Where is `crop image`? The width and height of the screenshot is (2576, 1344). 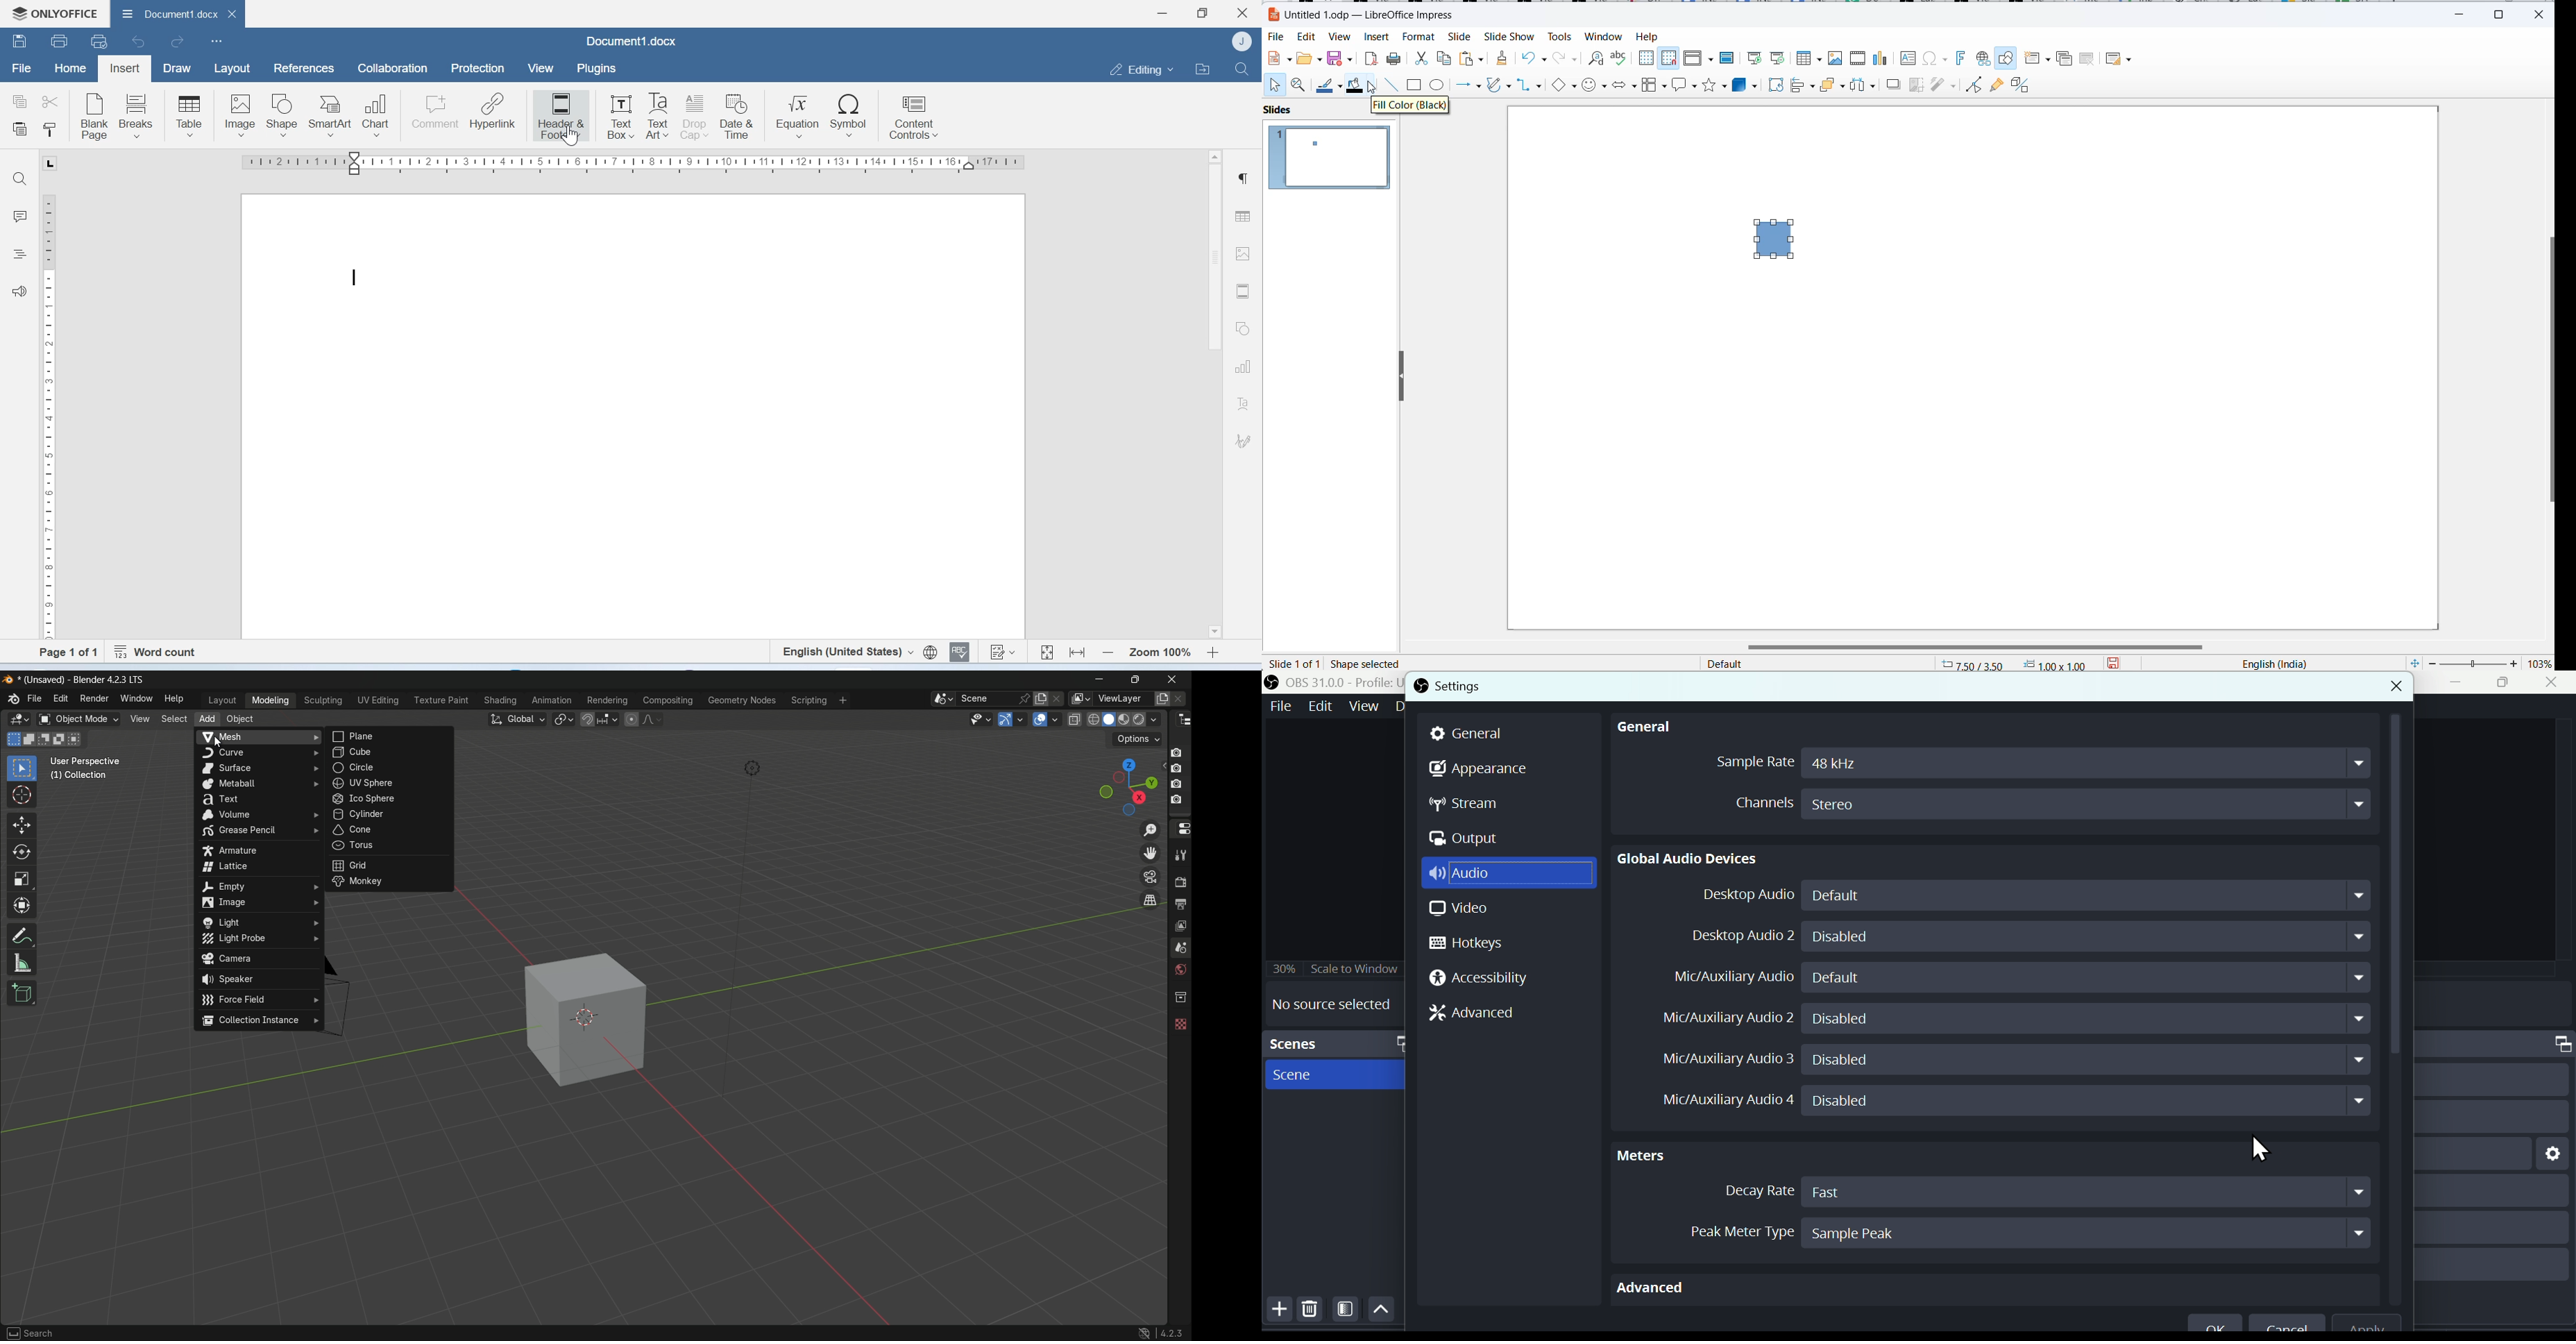
crop image is located at coordinates (1916, 85).